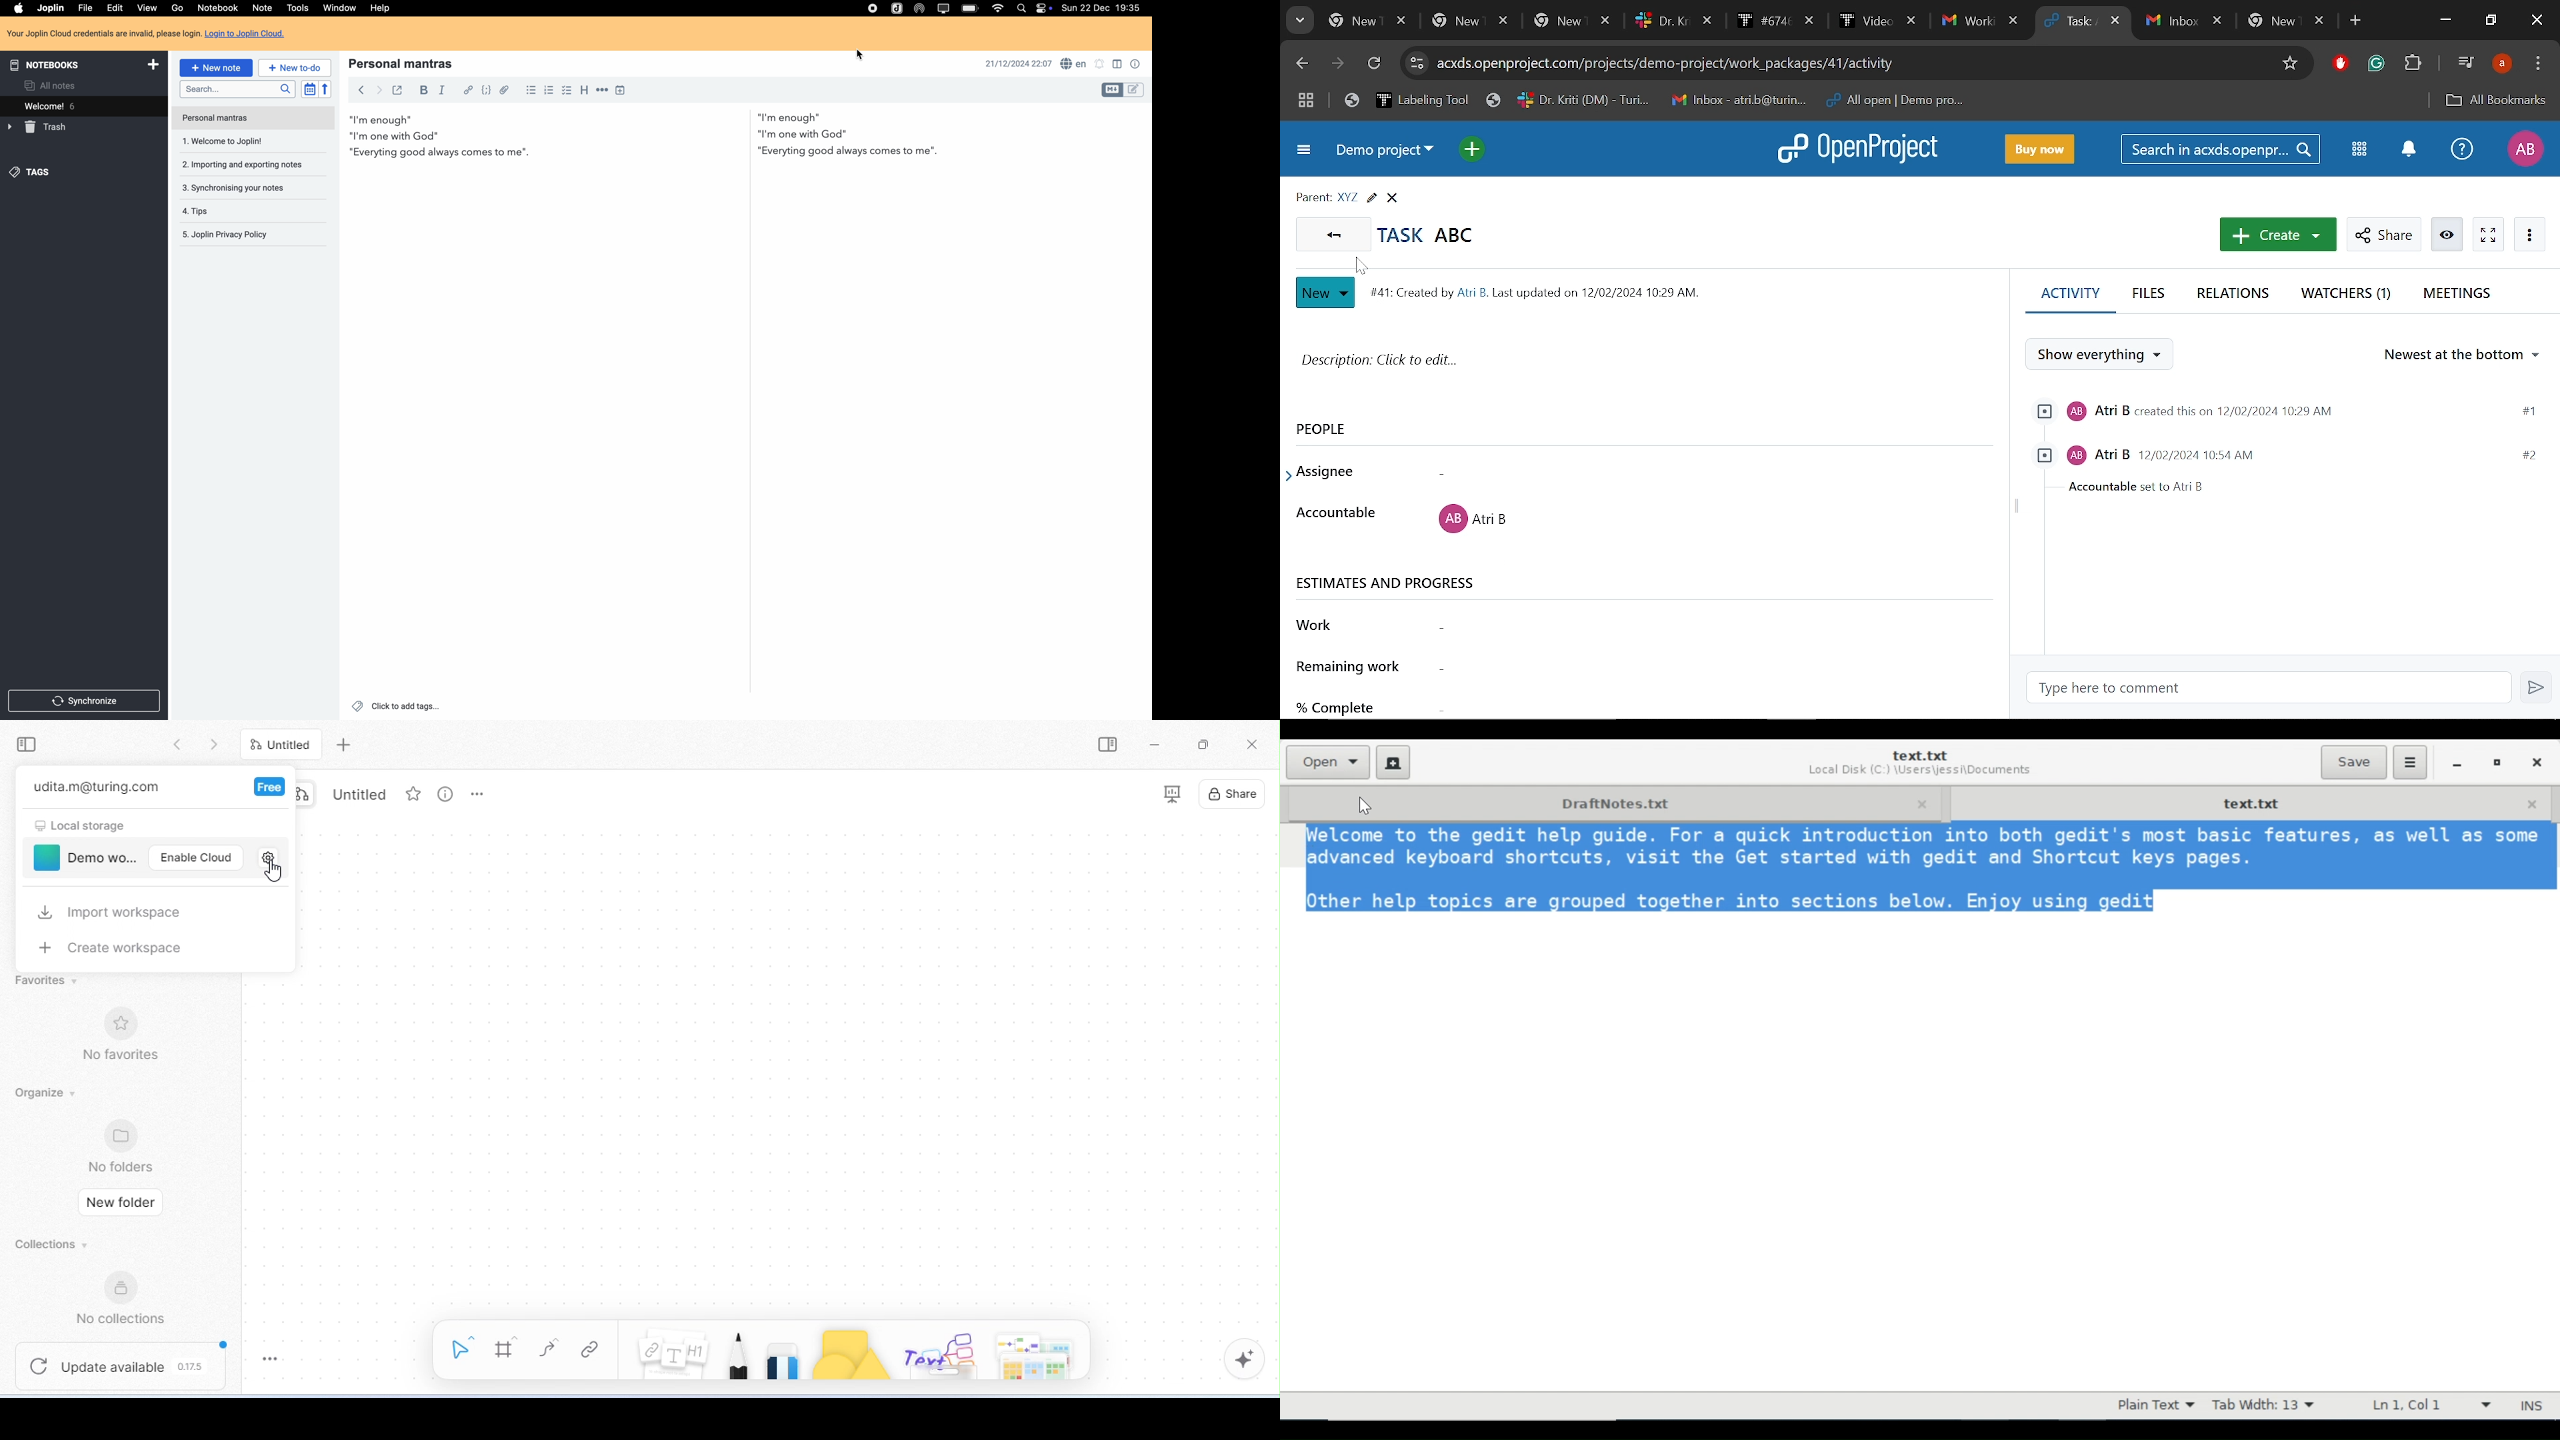  What do you see at coordinates (897, 8) in the screenshot?
I see `Joplin icon` at bounding box center [897, 8].